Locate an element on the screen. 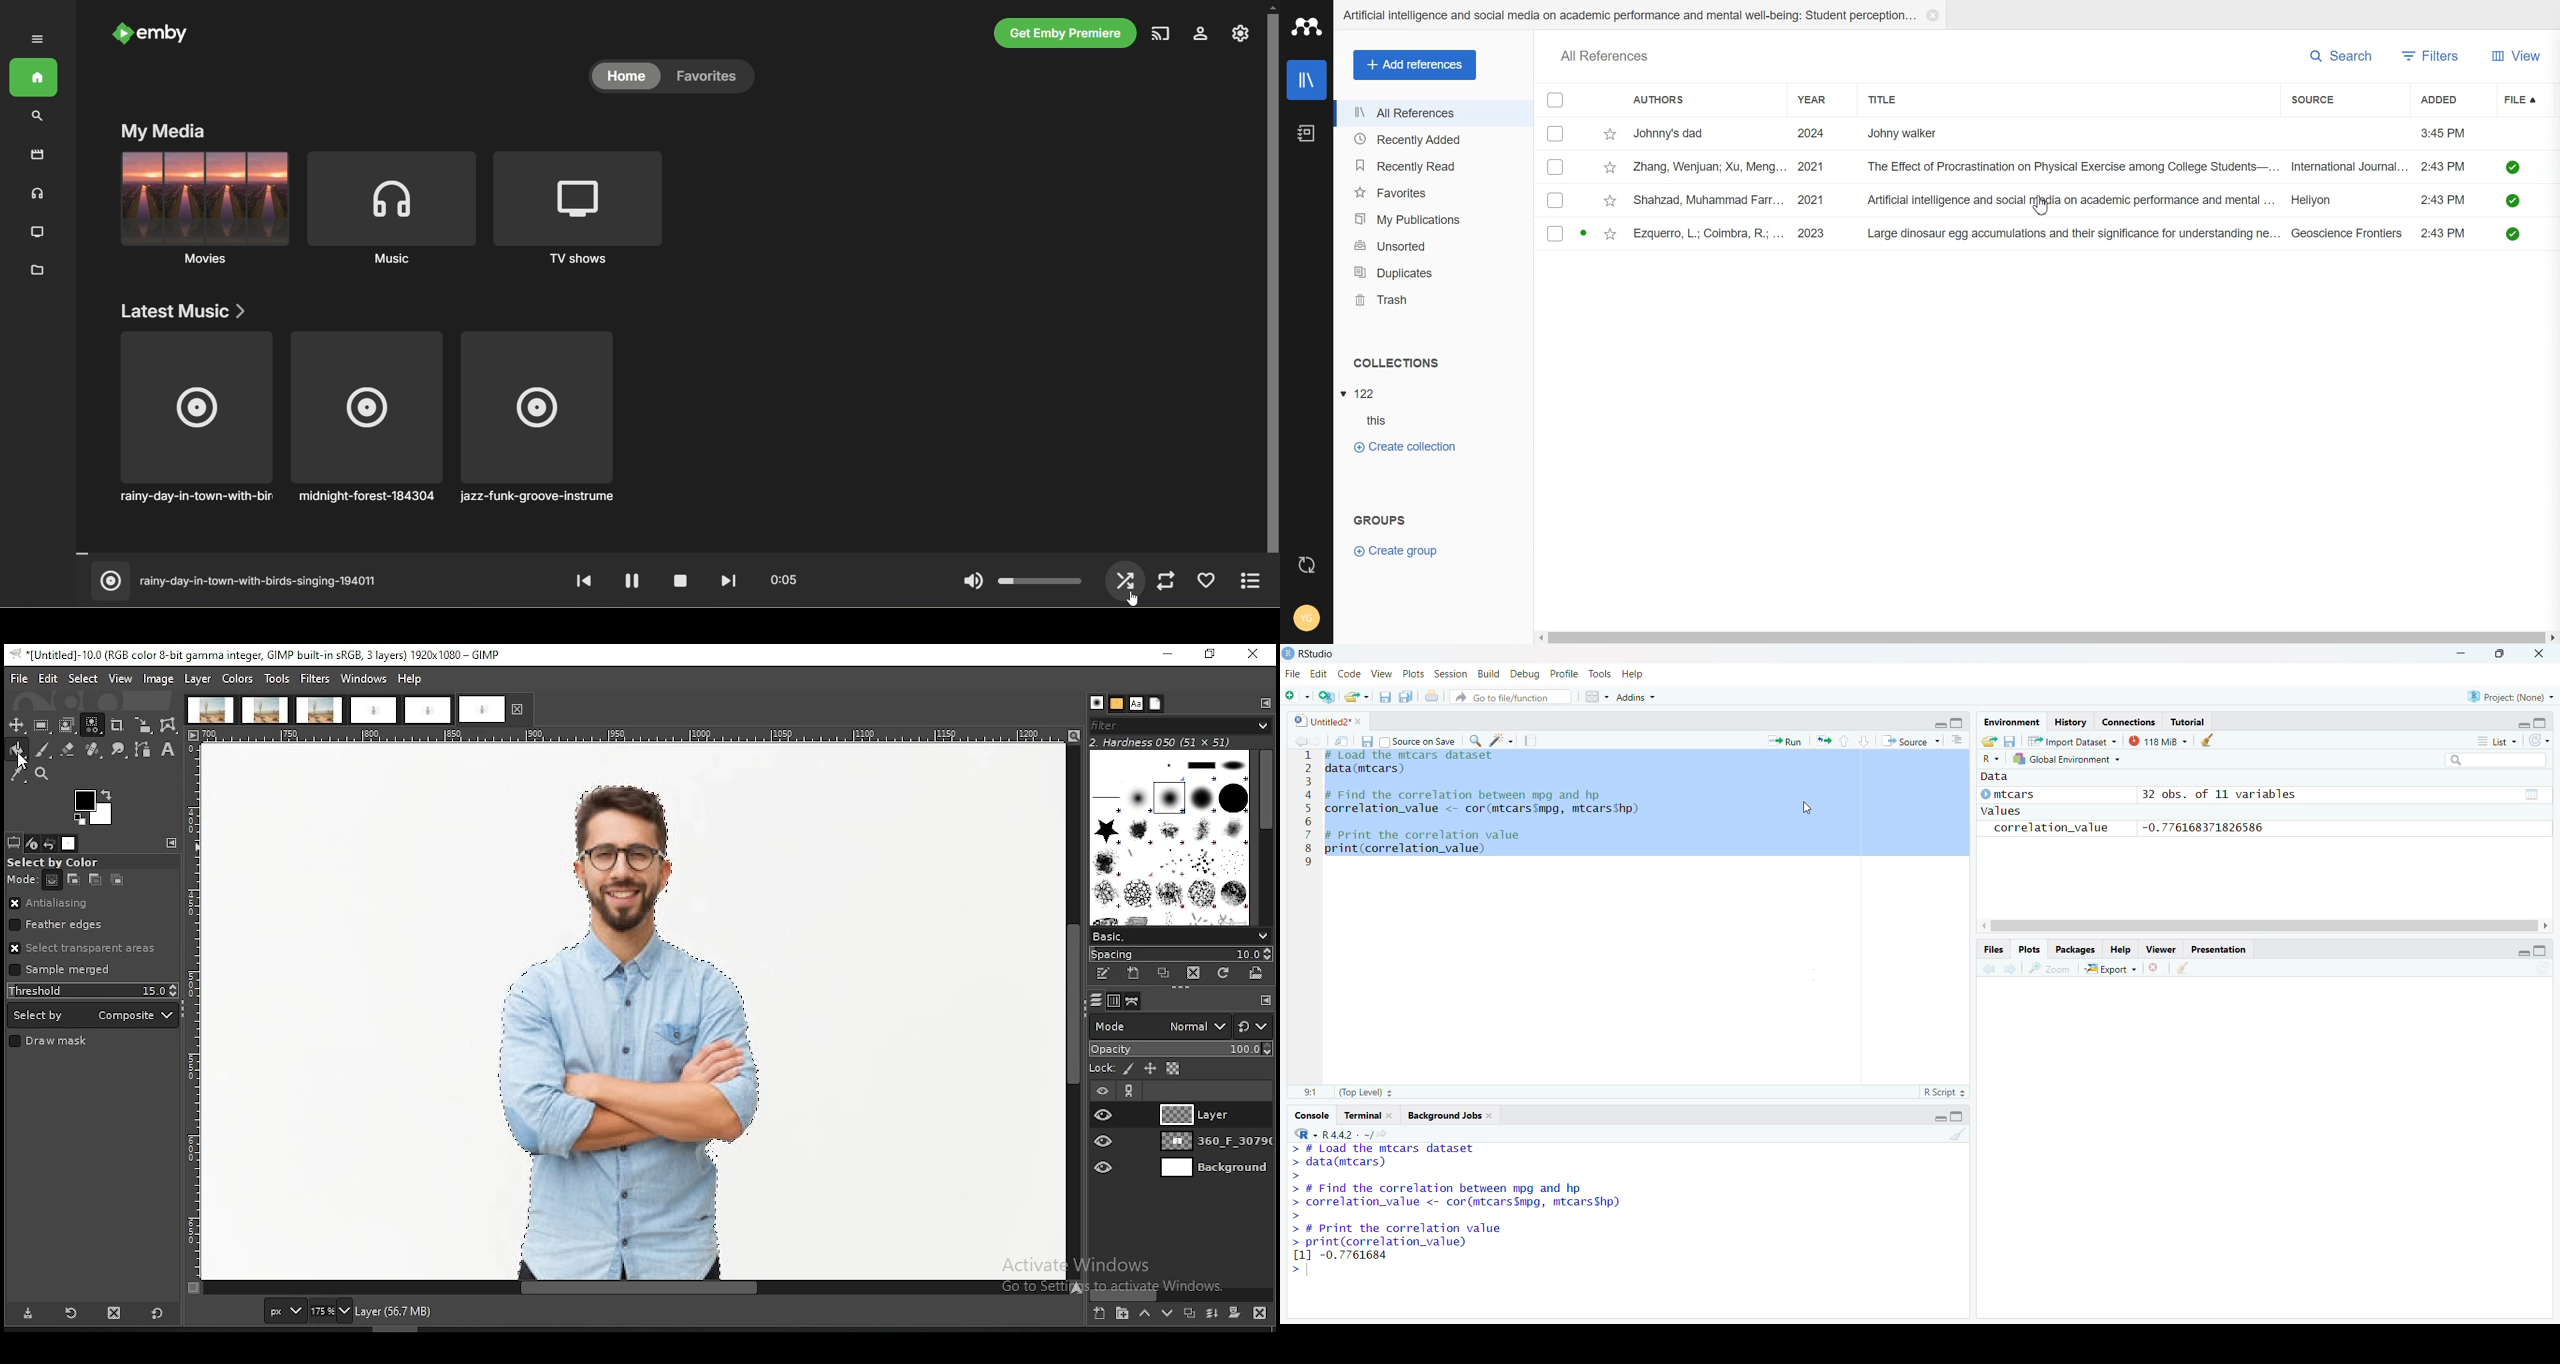 The image size is (2576, 1372). View is located at coordinates (2161, 949).